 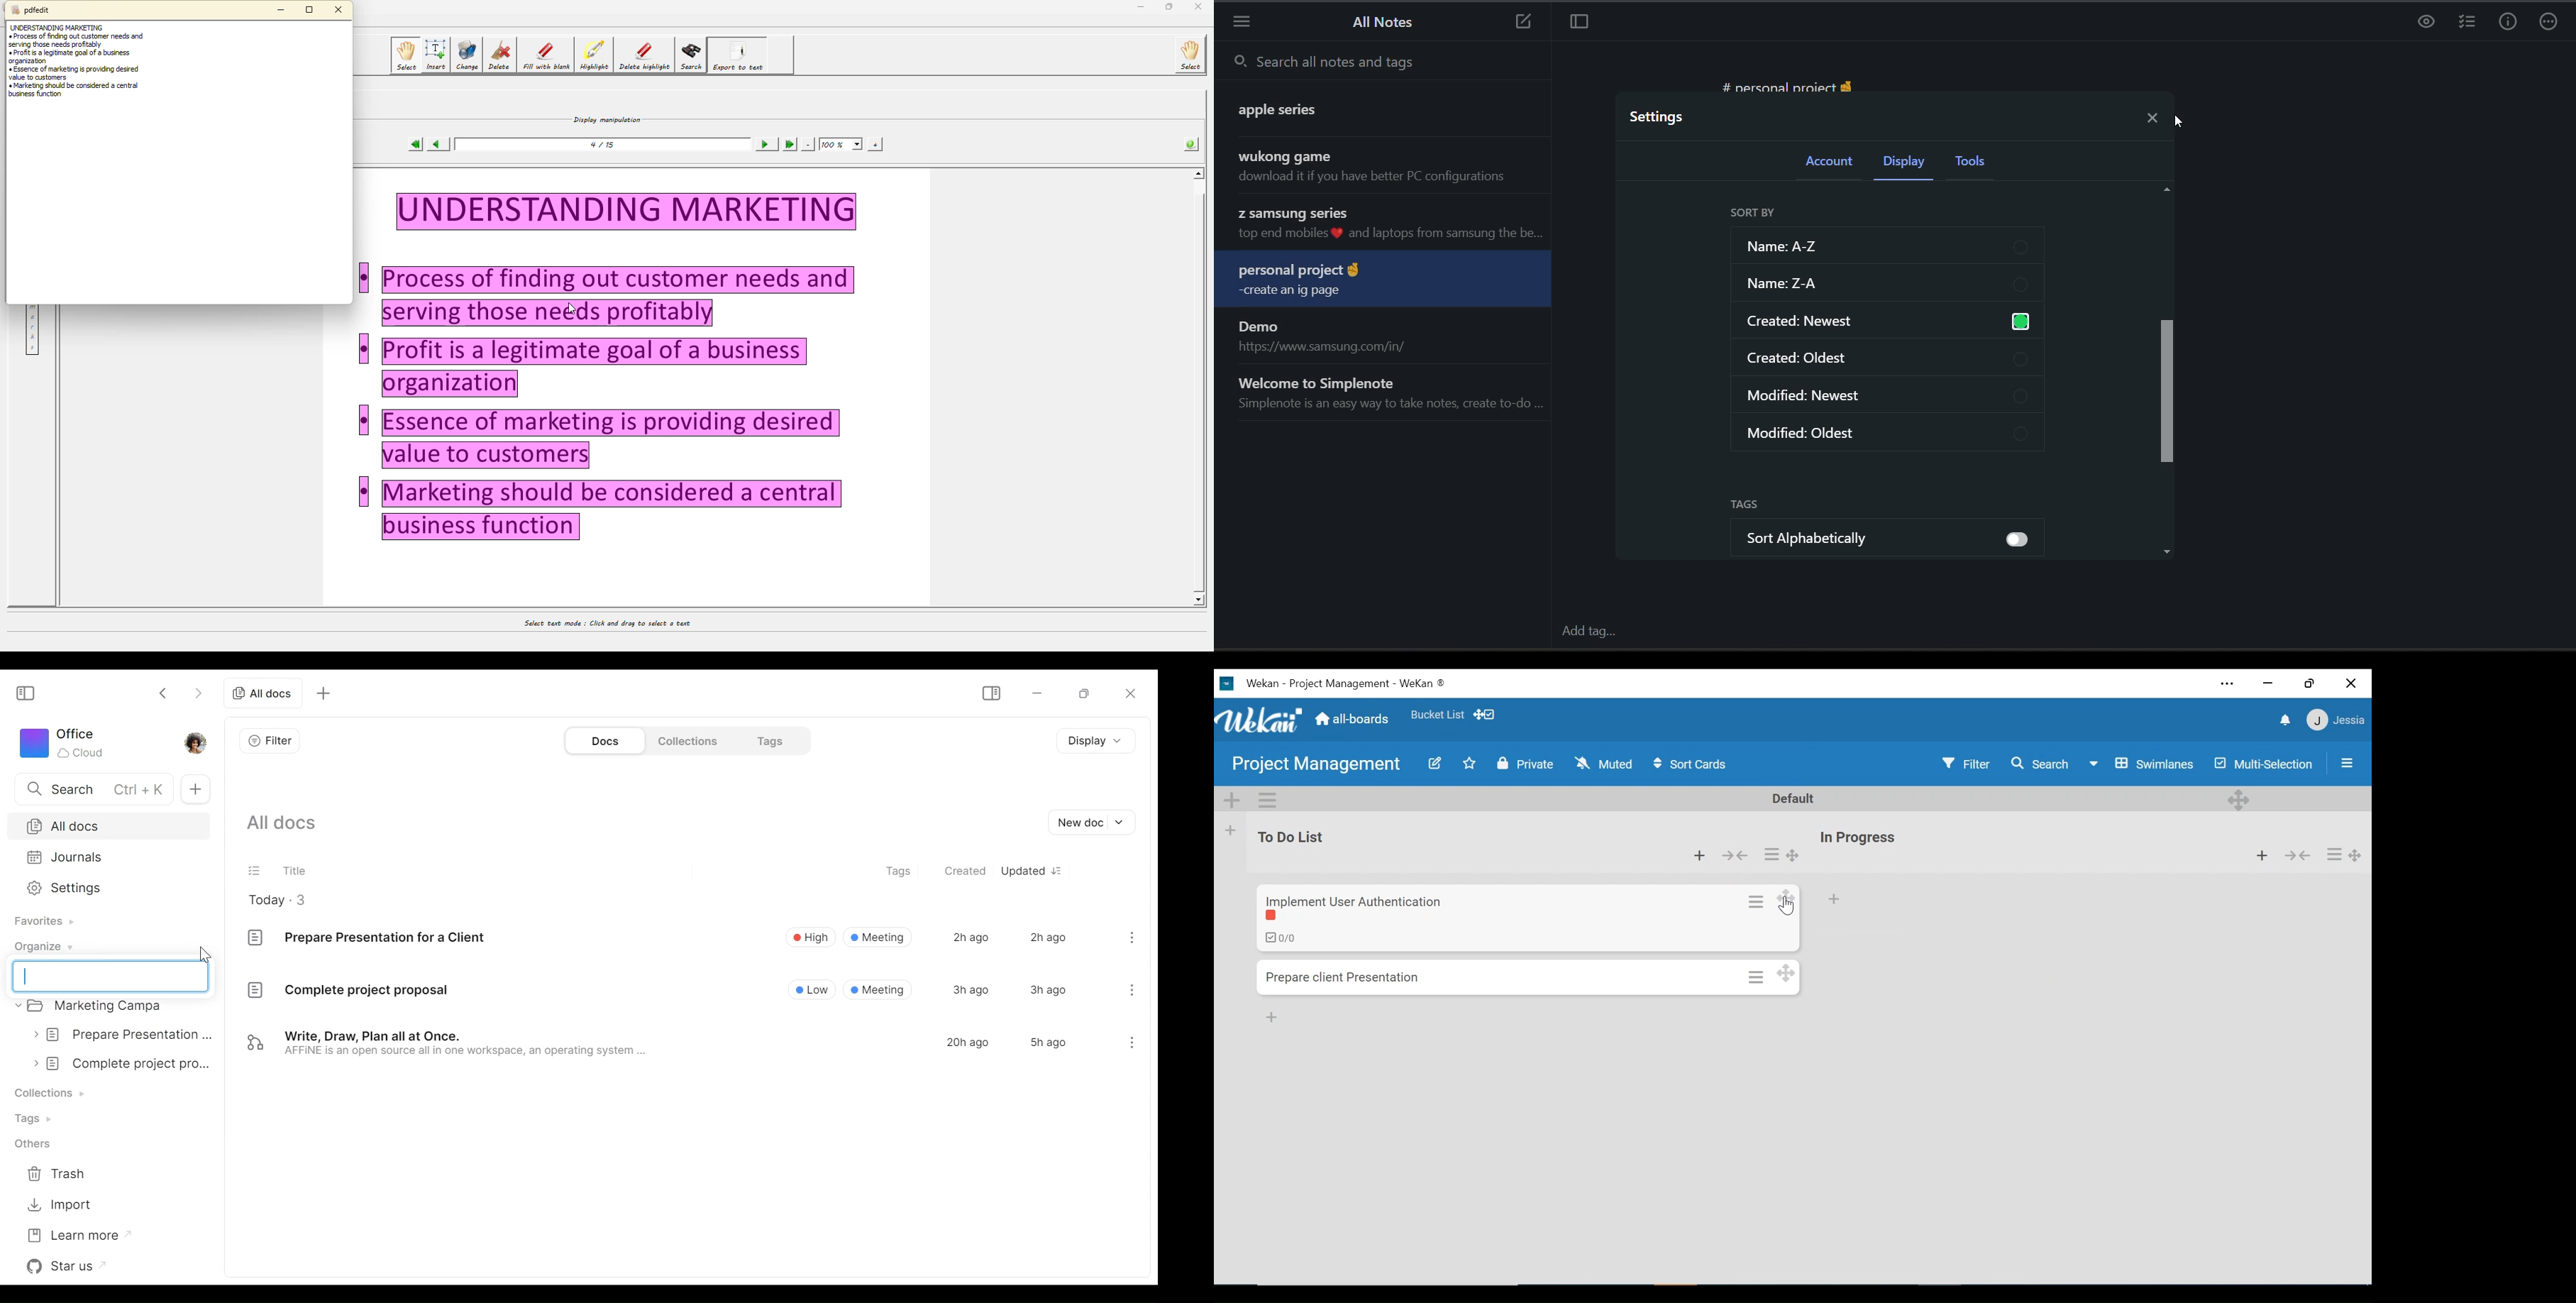 What do you see at coordinates (1393, 335) in the screenshot?
I see `note title and preview sorted in reverse chronological order` at bounding box center [1393, 335].